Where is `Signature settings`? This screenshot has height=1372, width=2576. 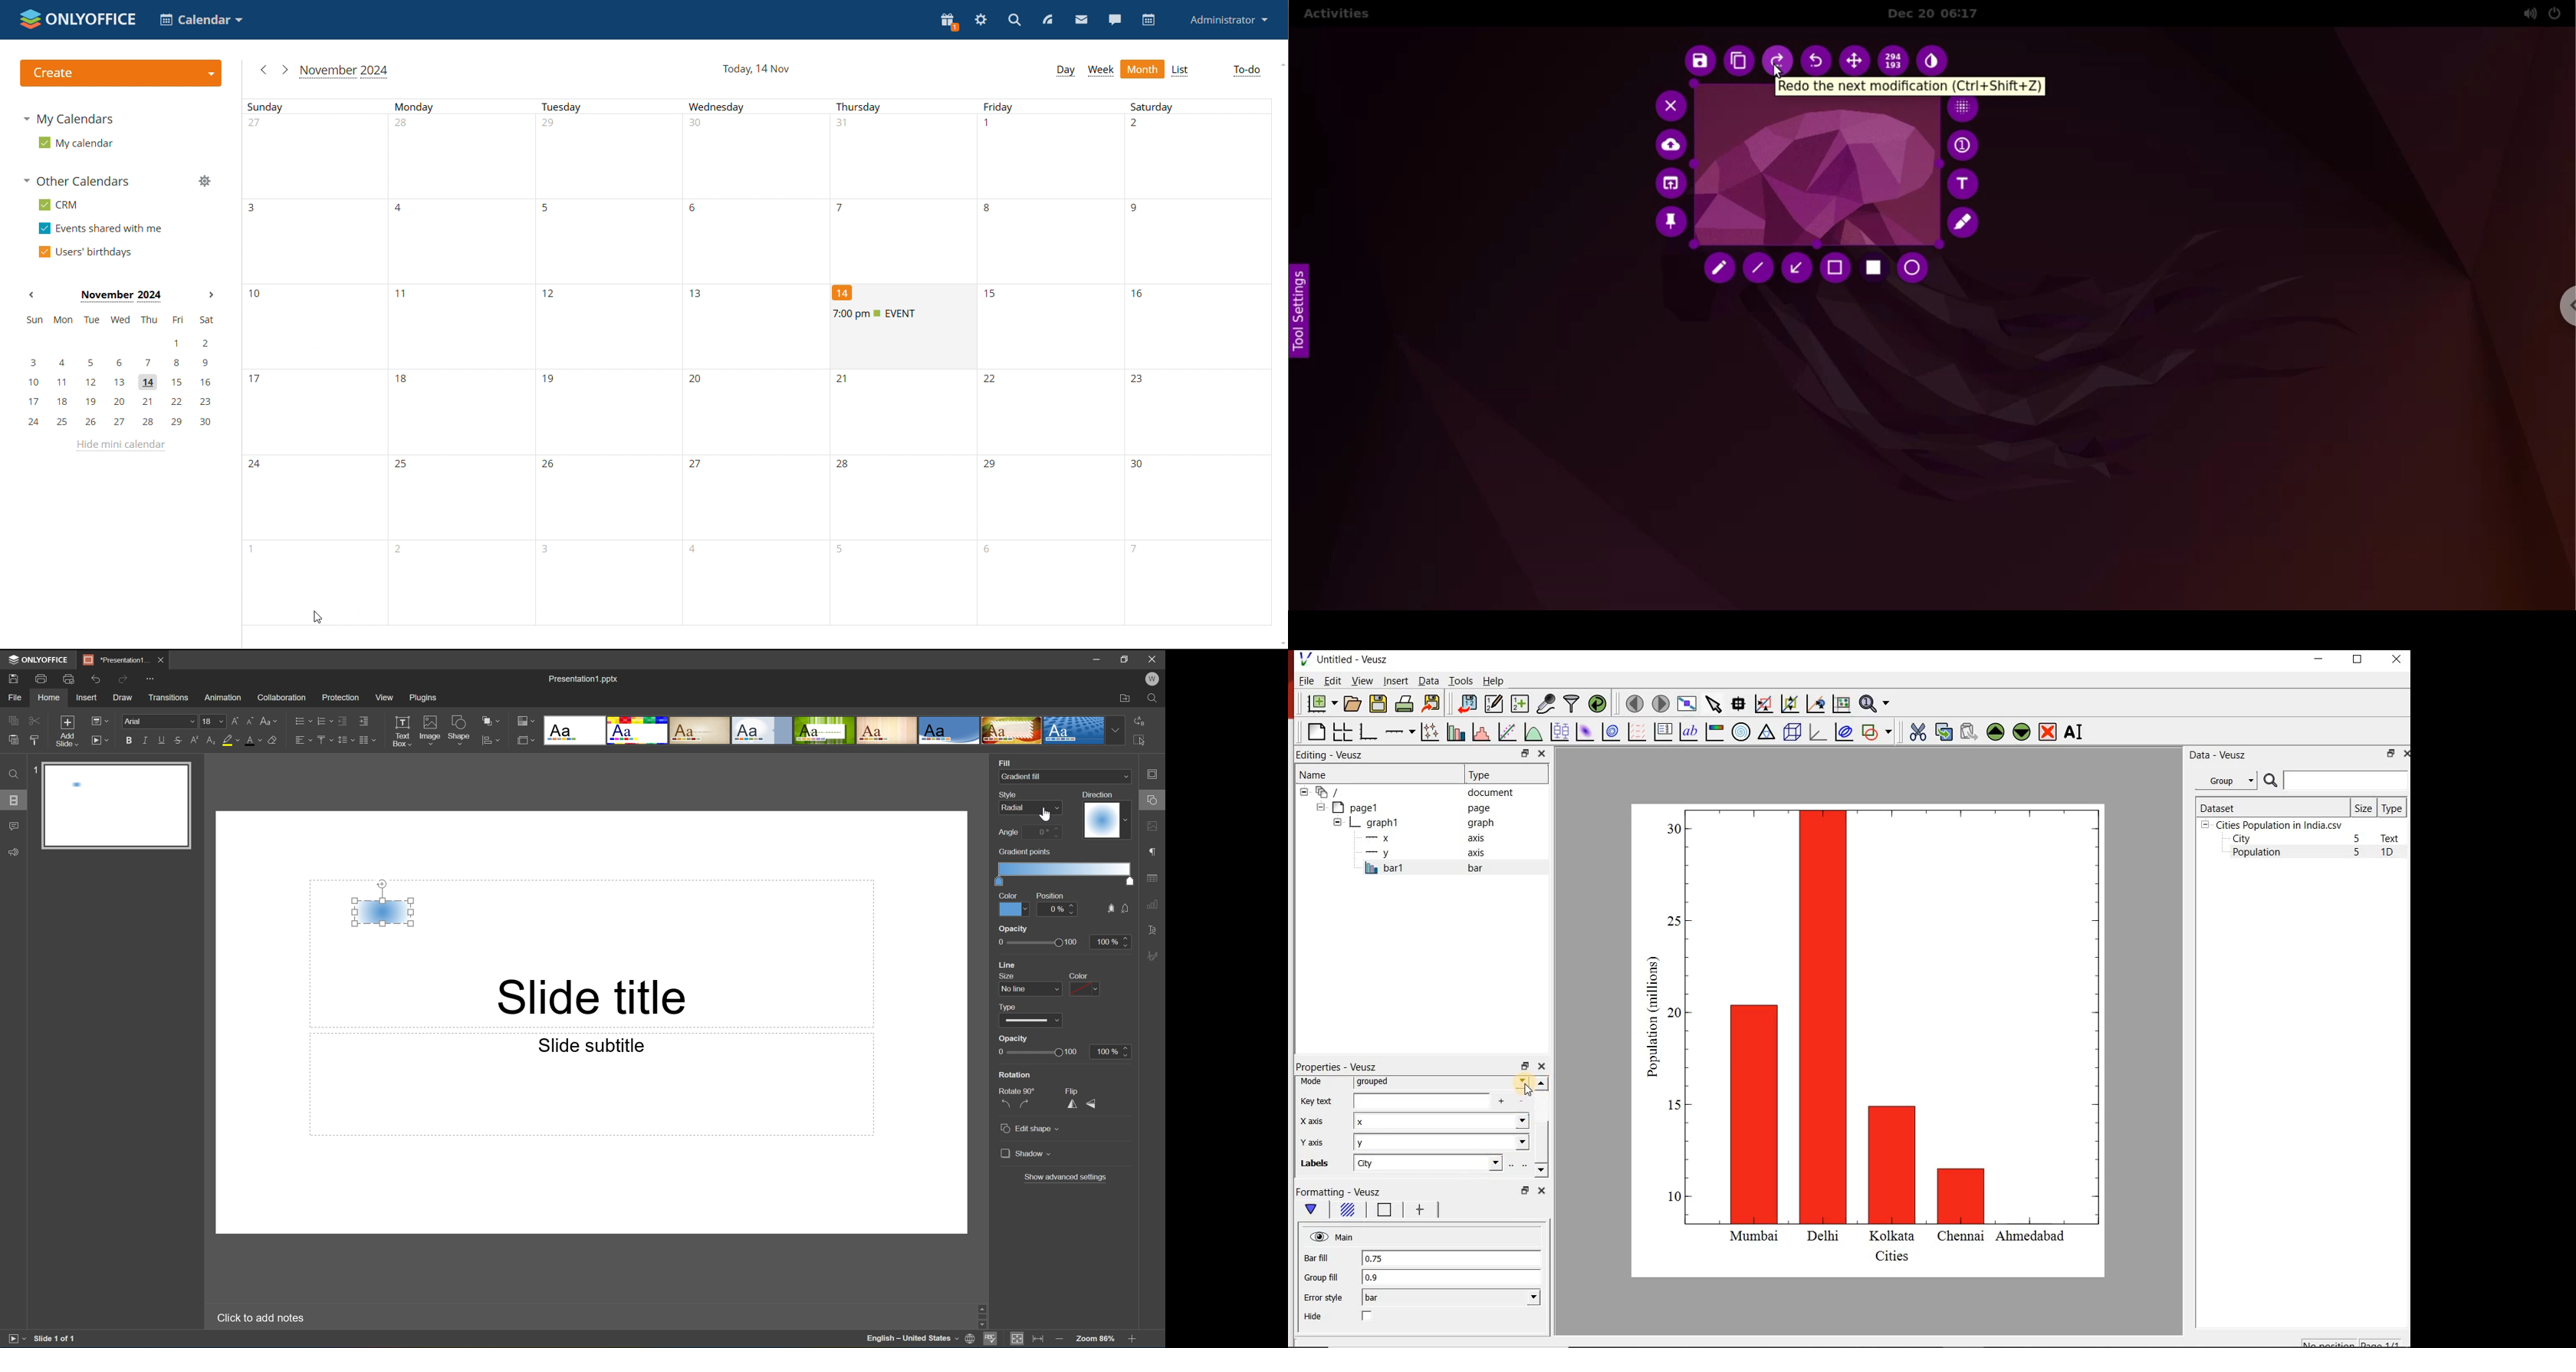 Signature settings is located at coordinates (1155, 955).